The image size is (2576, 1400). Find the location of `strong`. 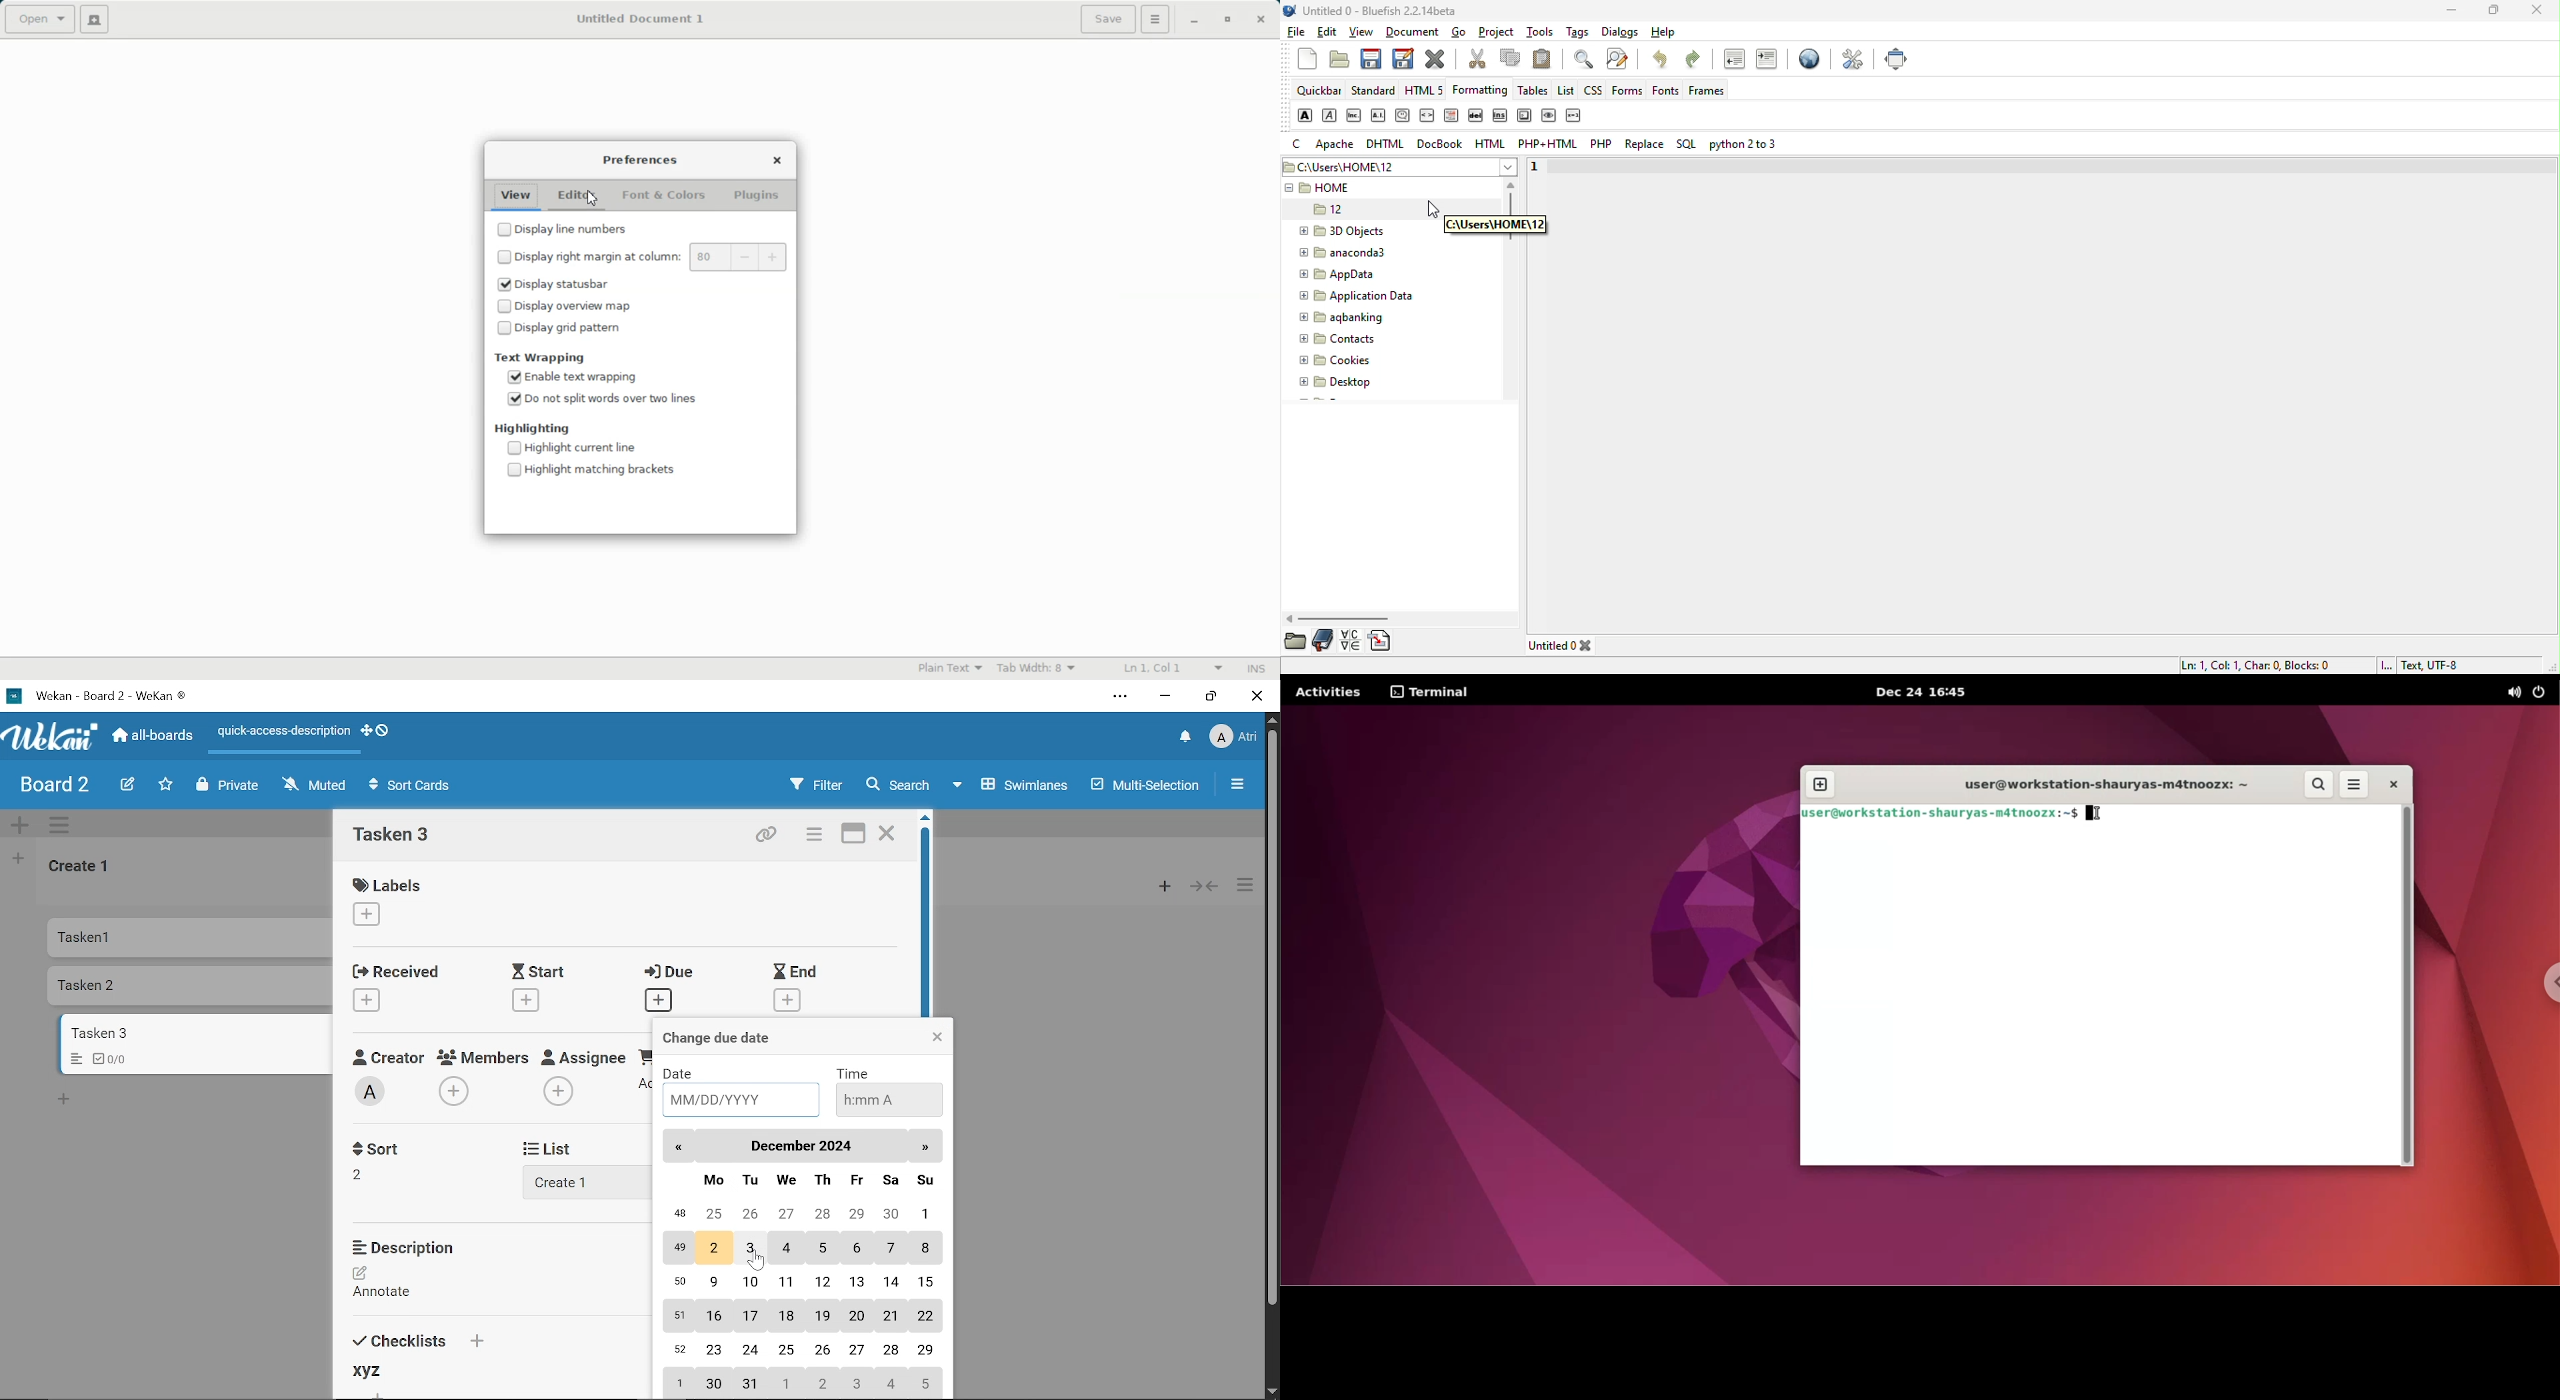

strong is located at coordinates (1303, 115).